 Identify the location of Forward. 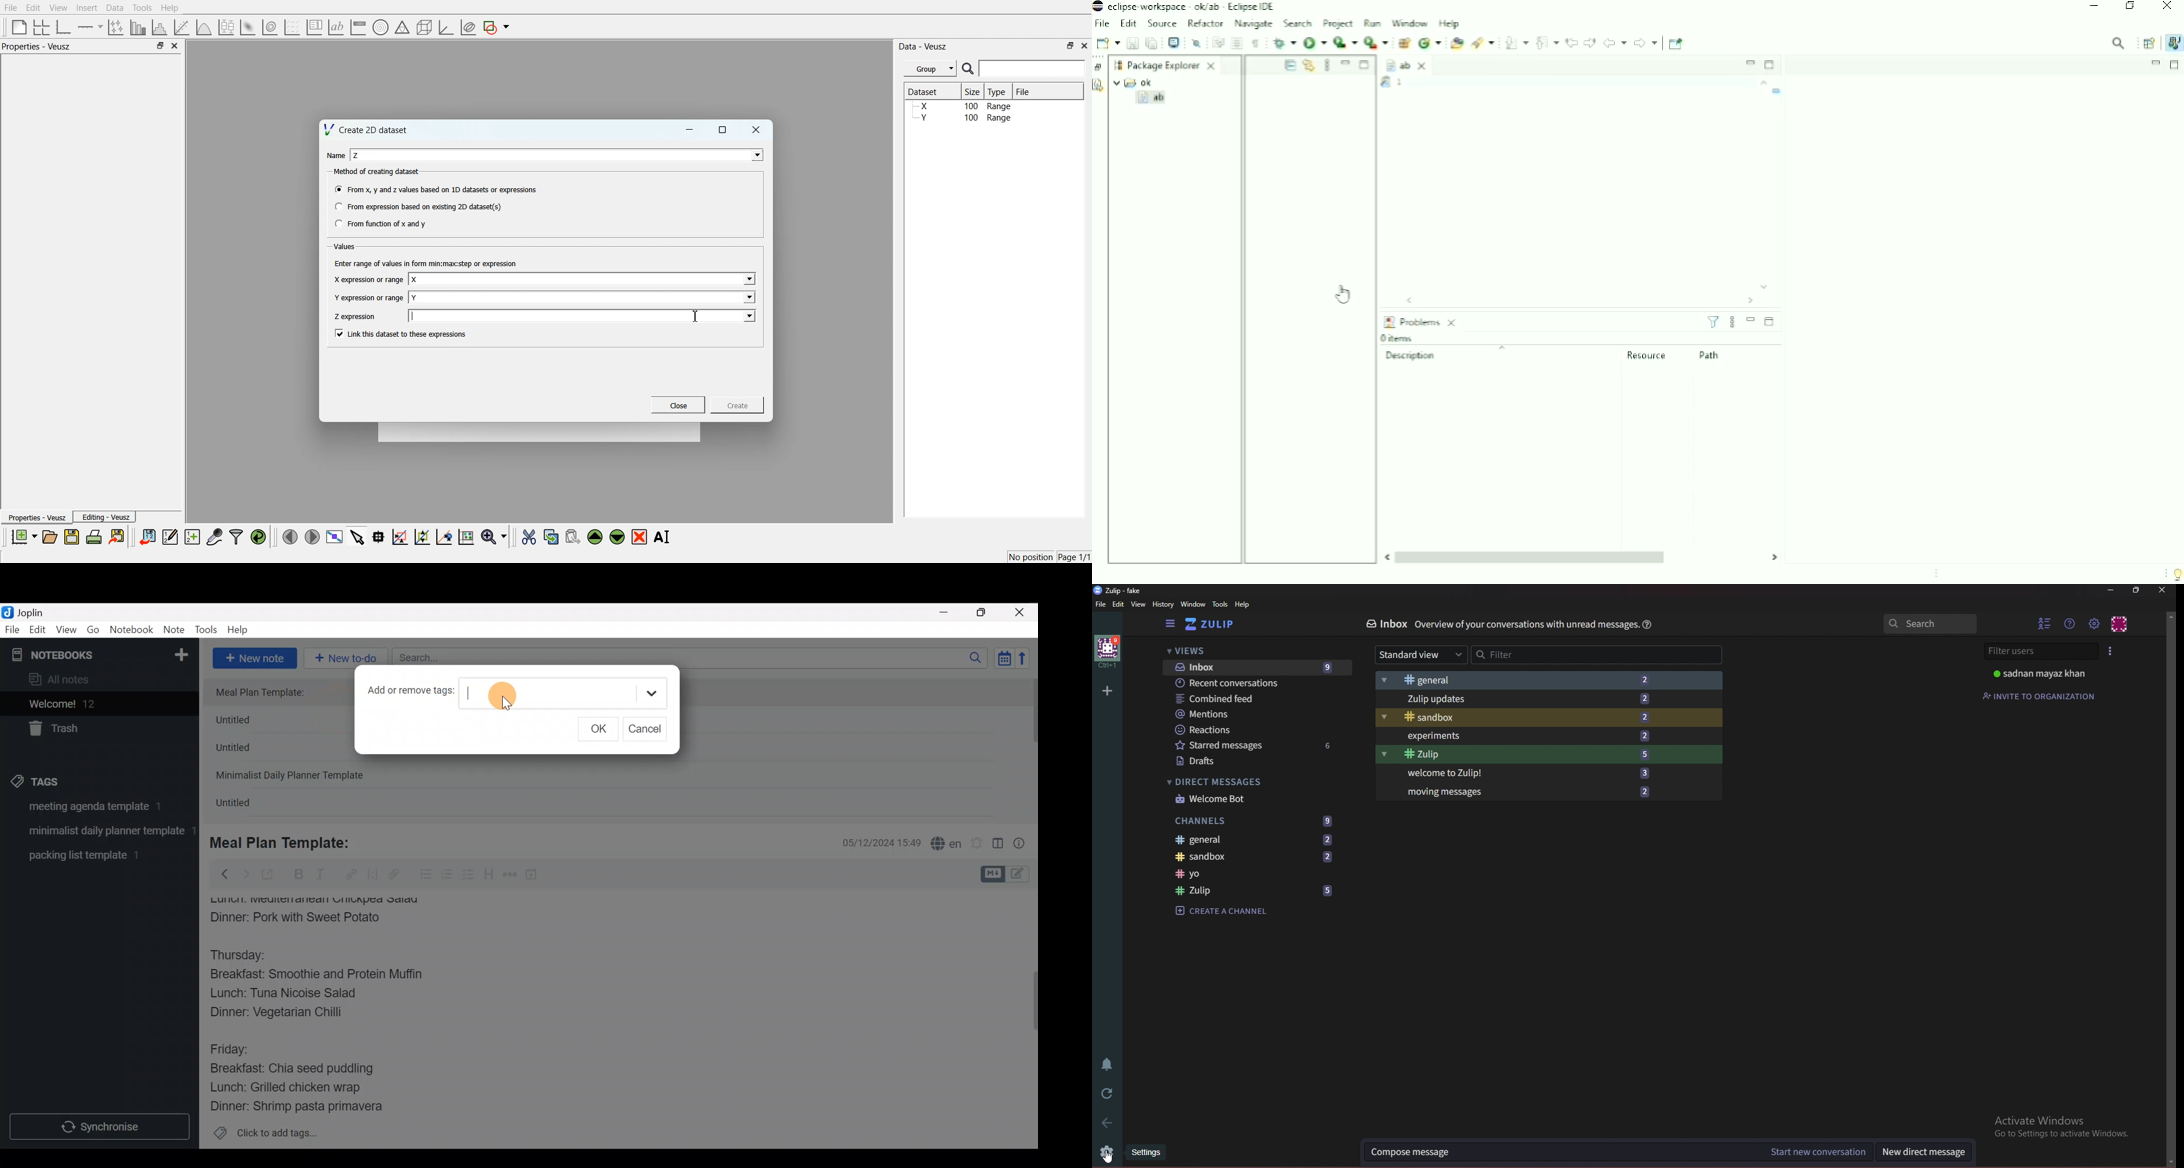
(245, 874).